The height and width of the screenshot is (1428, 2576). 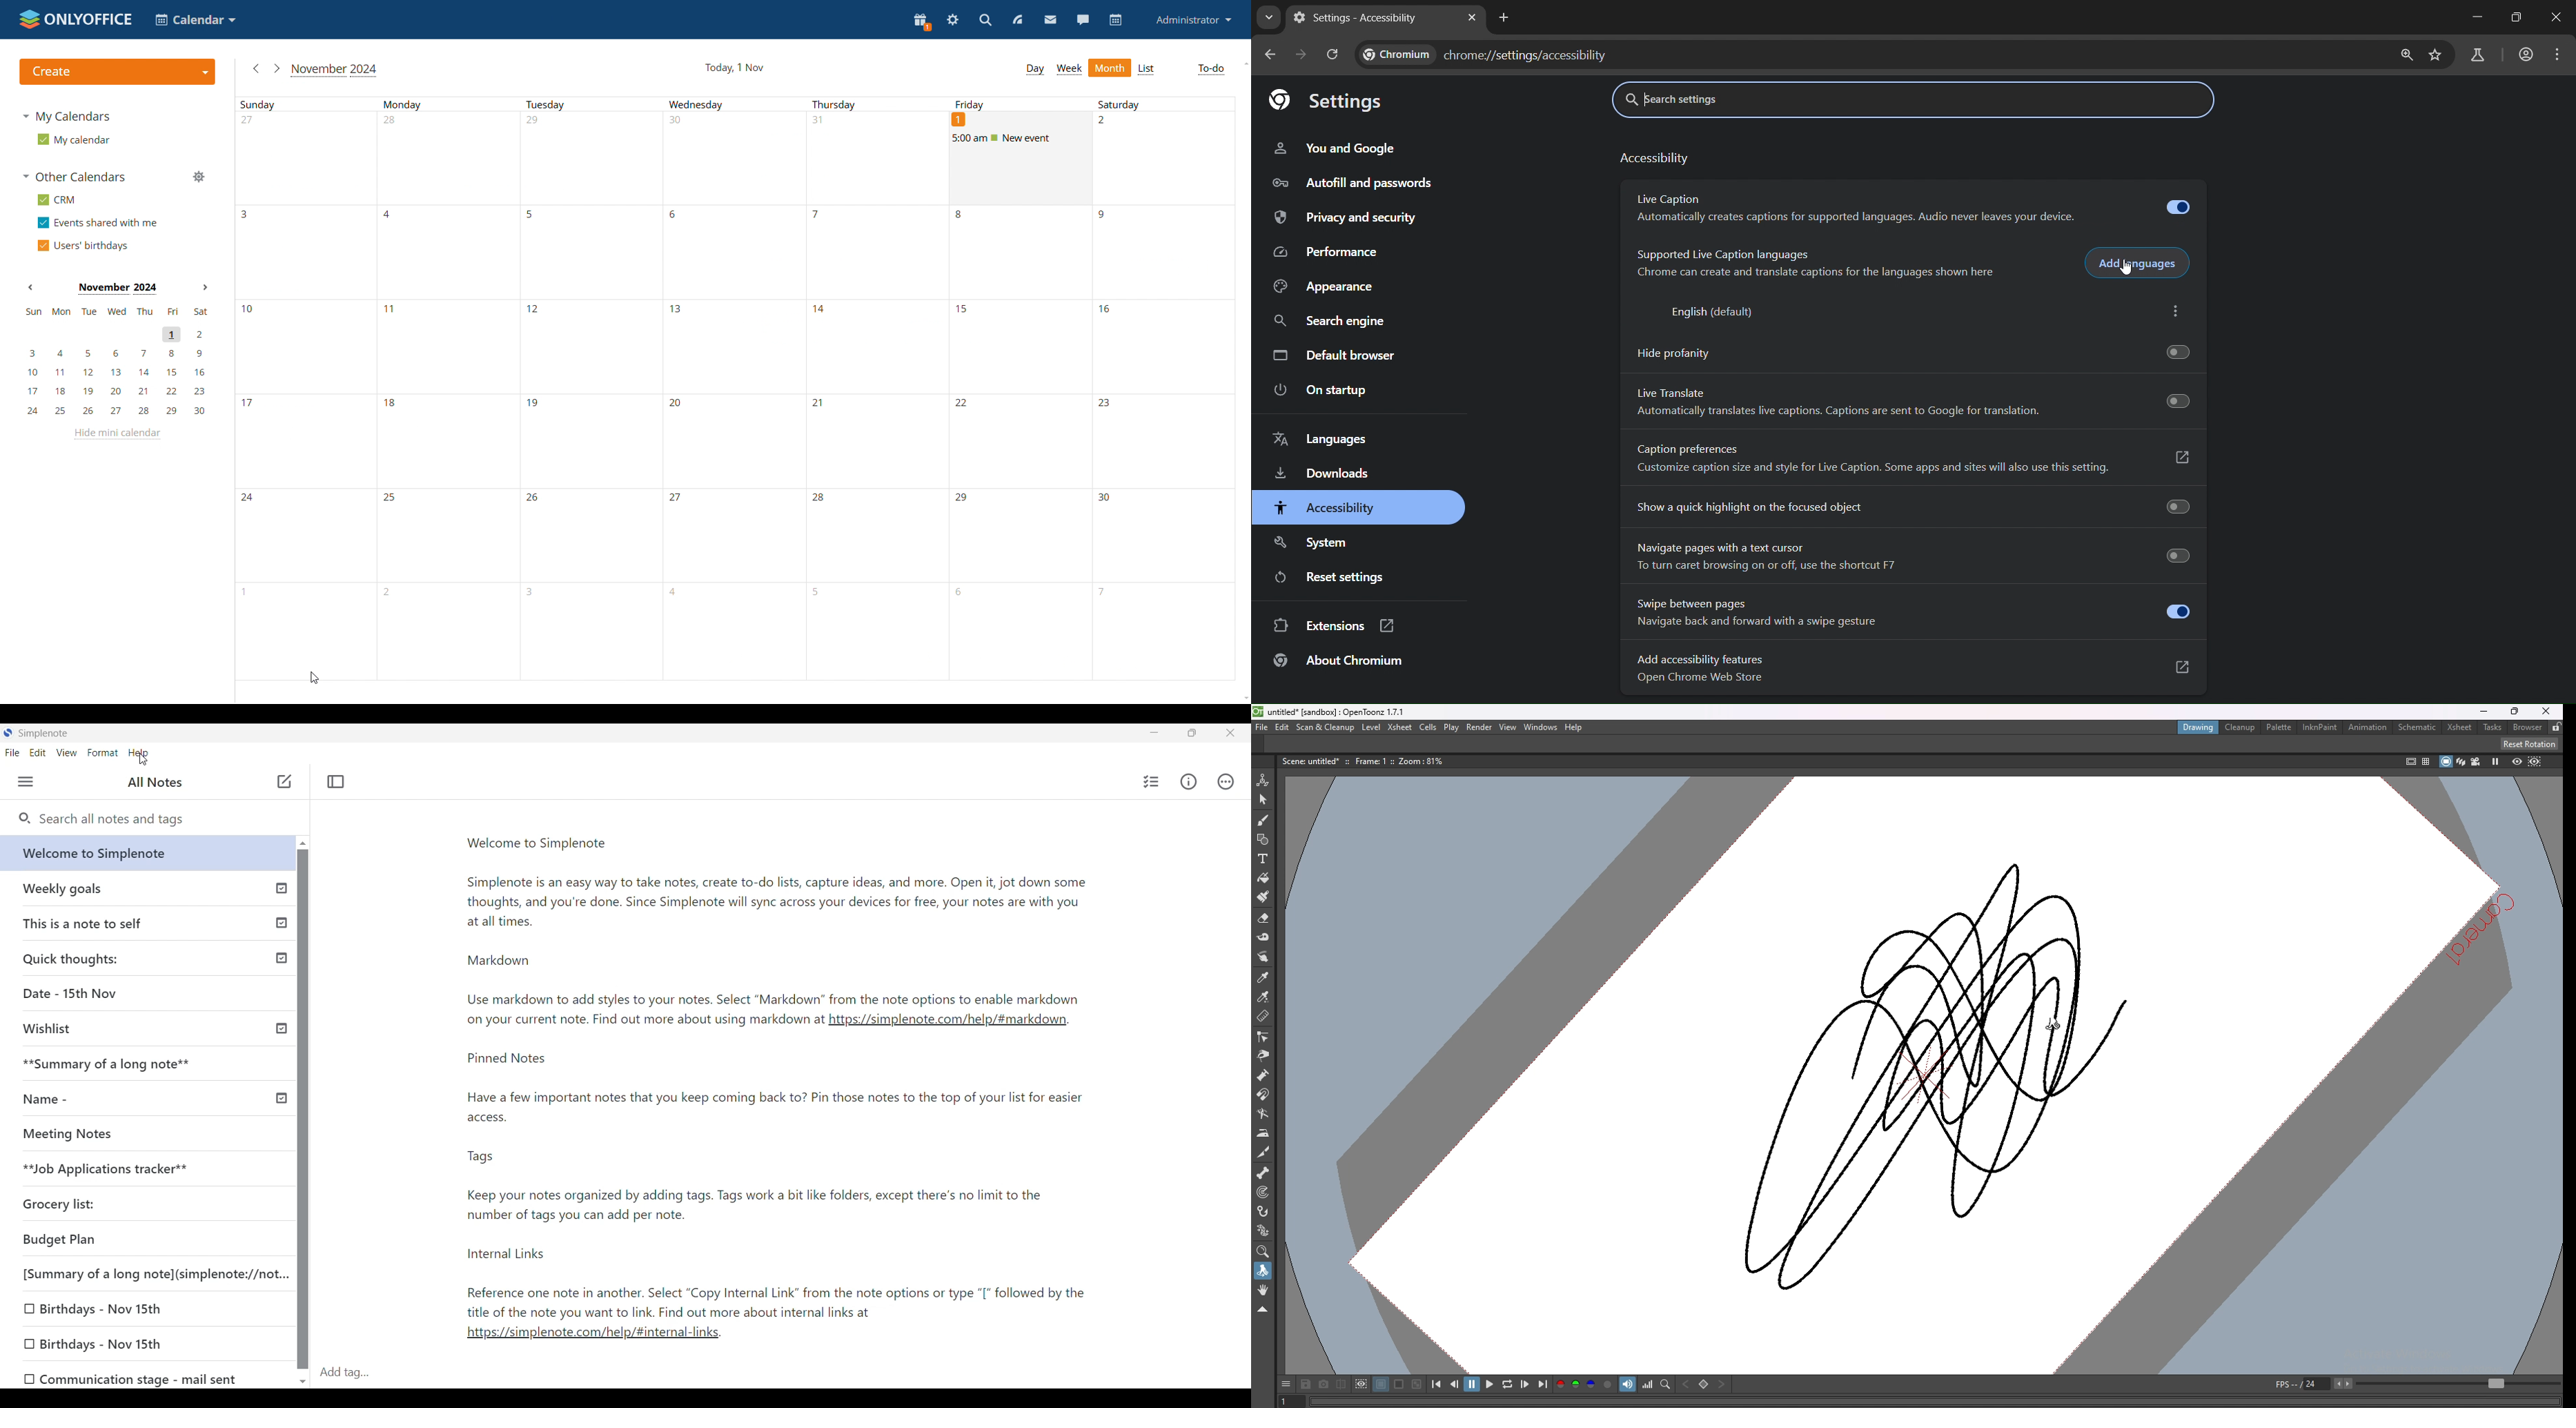 What do you see at coordinates (302, 1109) in the screenshot?
I see `Vertical slide bar` at bounding box center [302, 1109].